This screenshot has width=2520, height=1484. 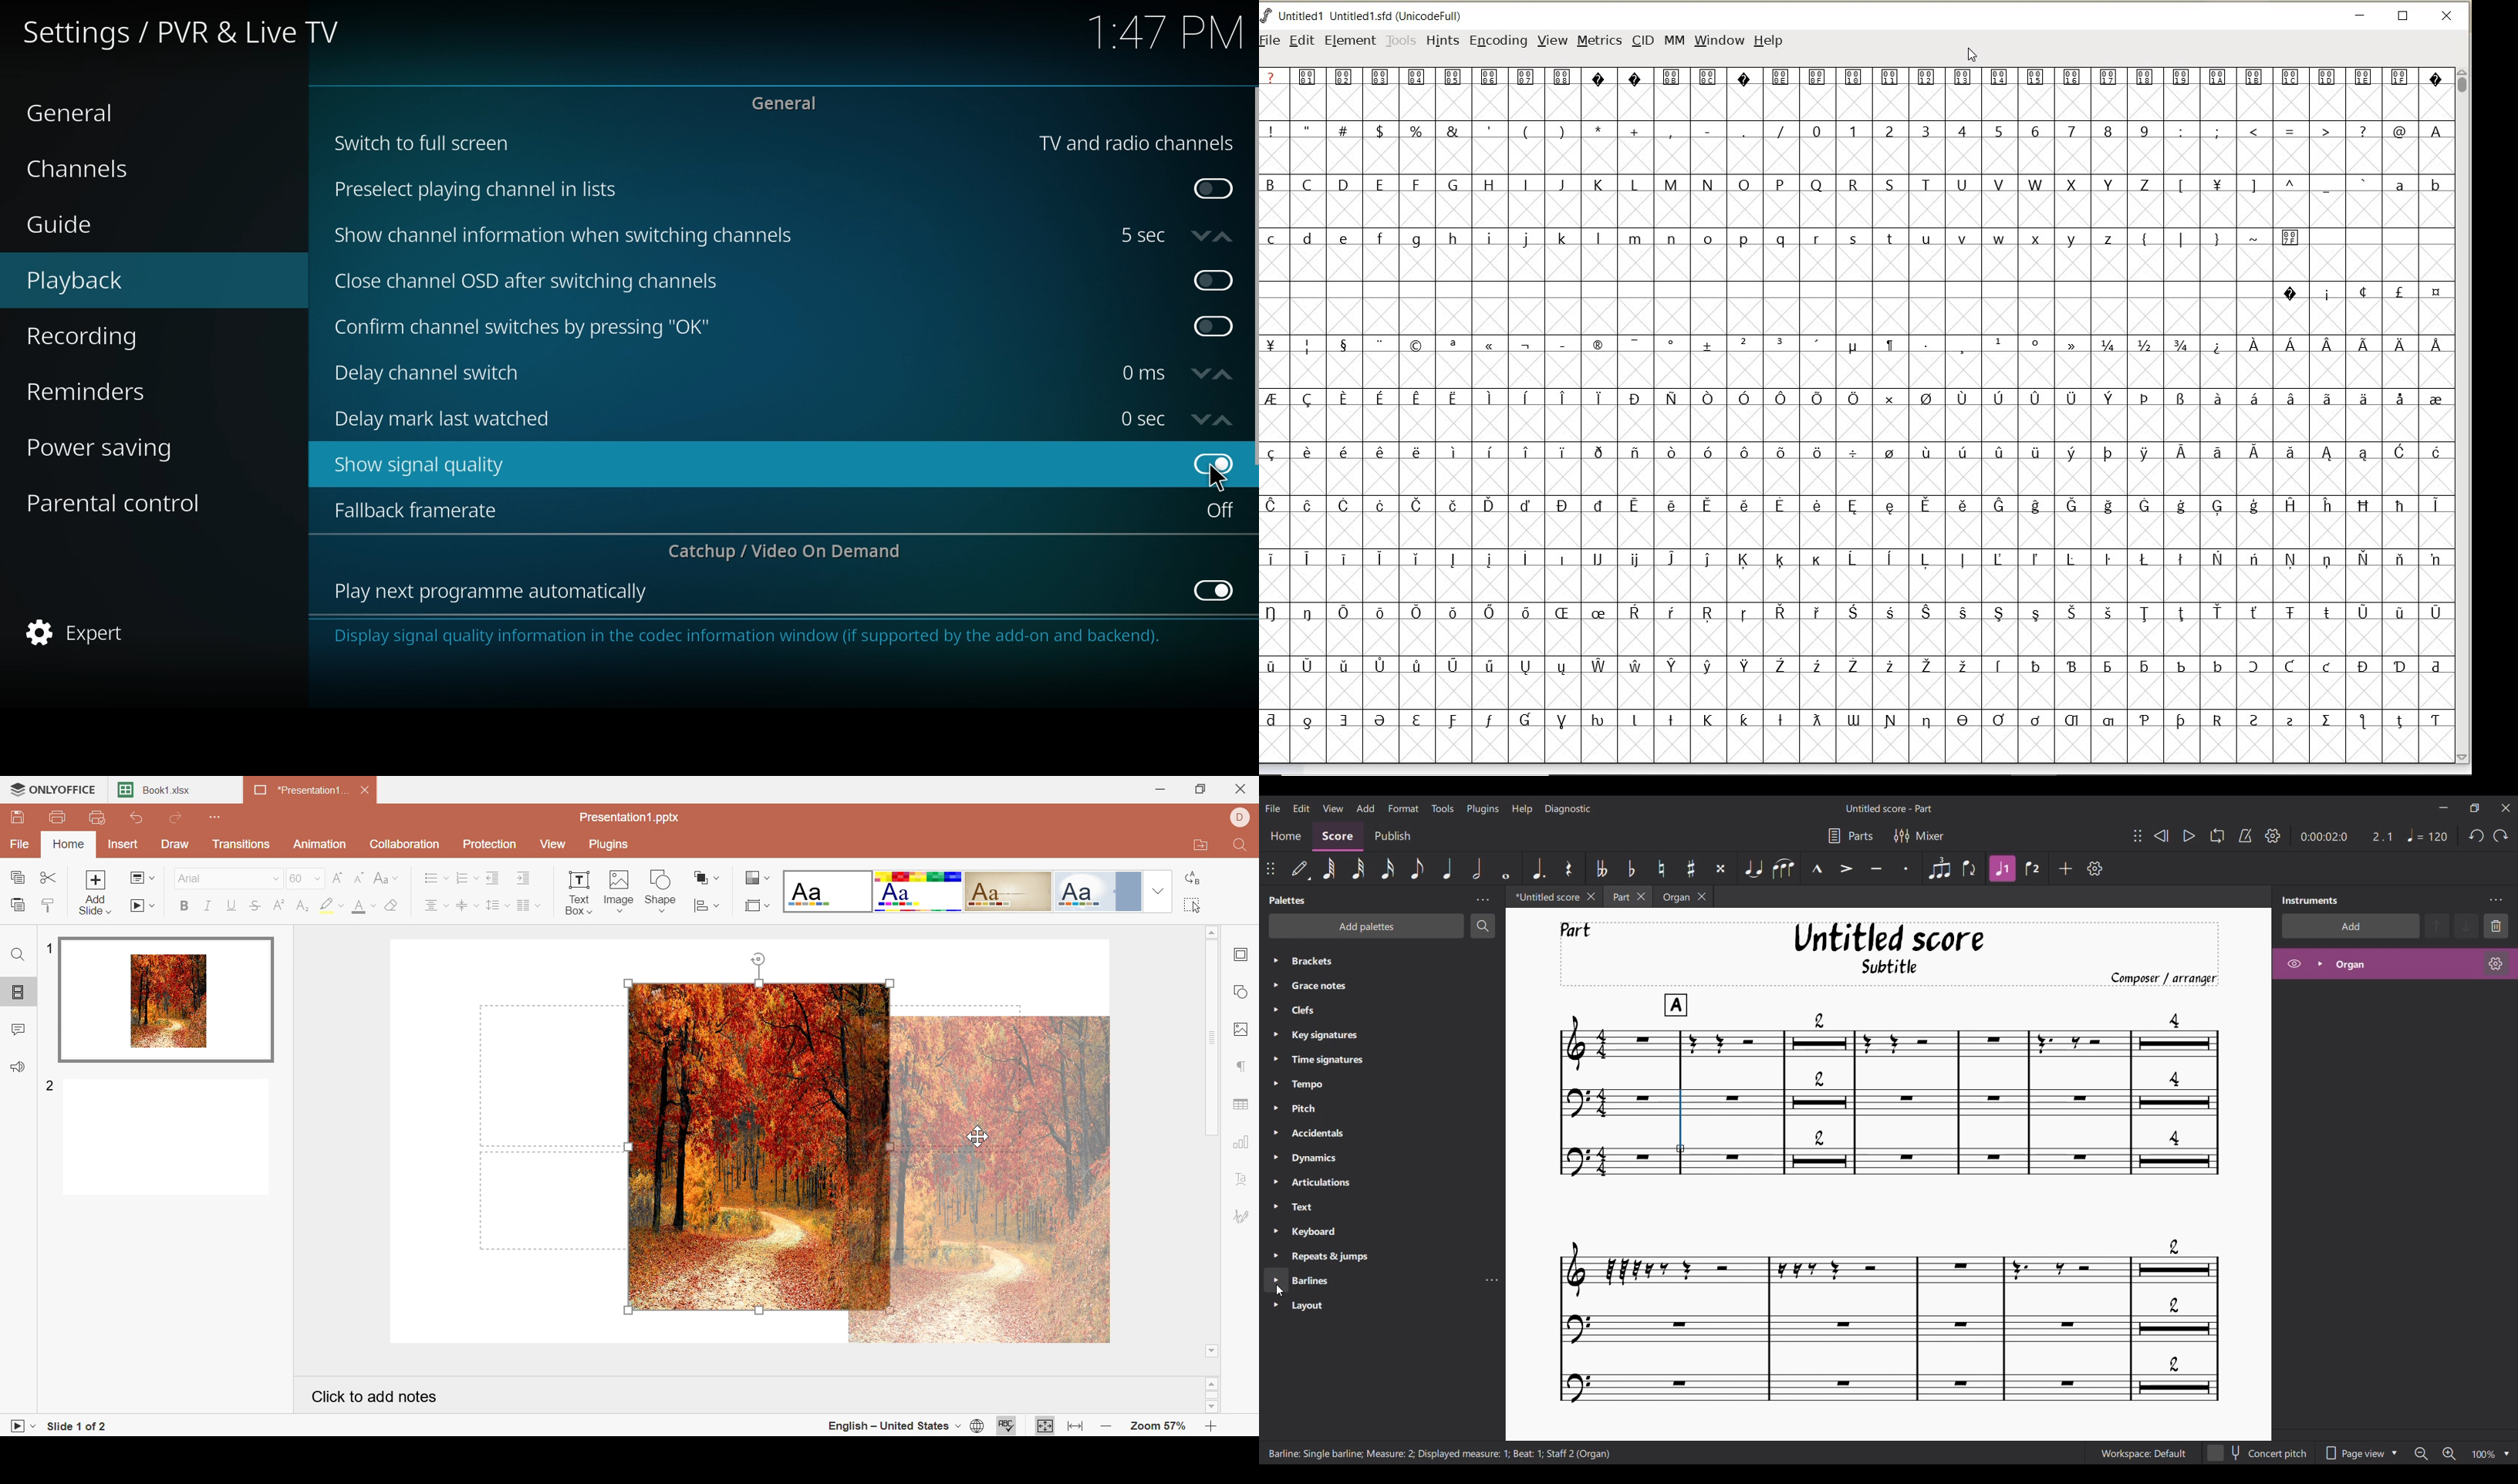 I want to click on Italic, so click(x=208, y=906).